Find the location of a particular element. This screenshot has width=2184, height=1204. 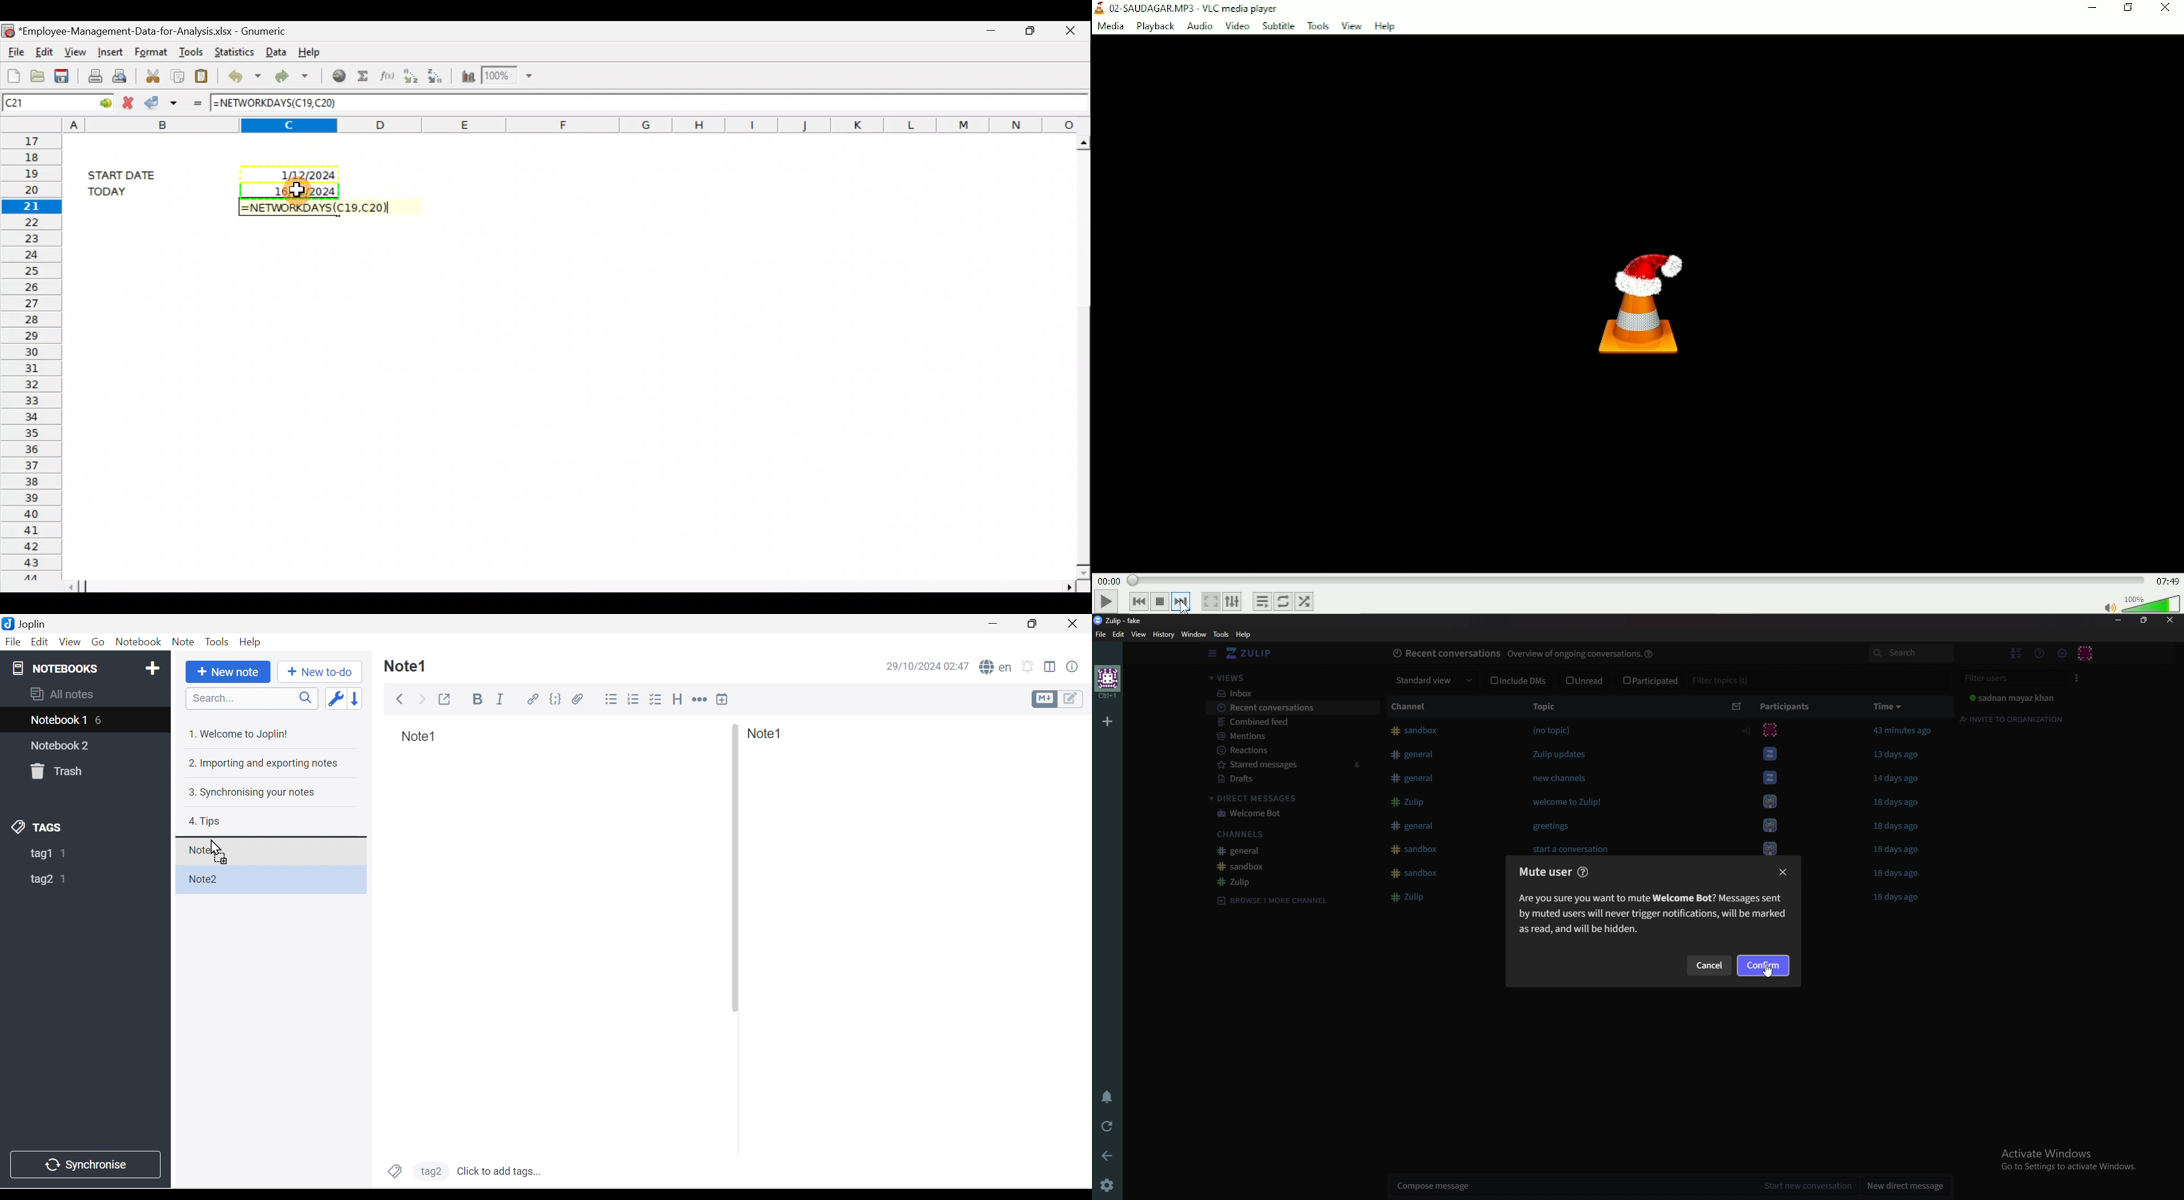

Minimize is located at coordinates (995, 624).